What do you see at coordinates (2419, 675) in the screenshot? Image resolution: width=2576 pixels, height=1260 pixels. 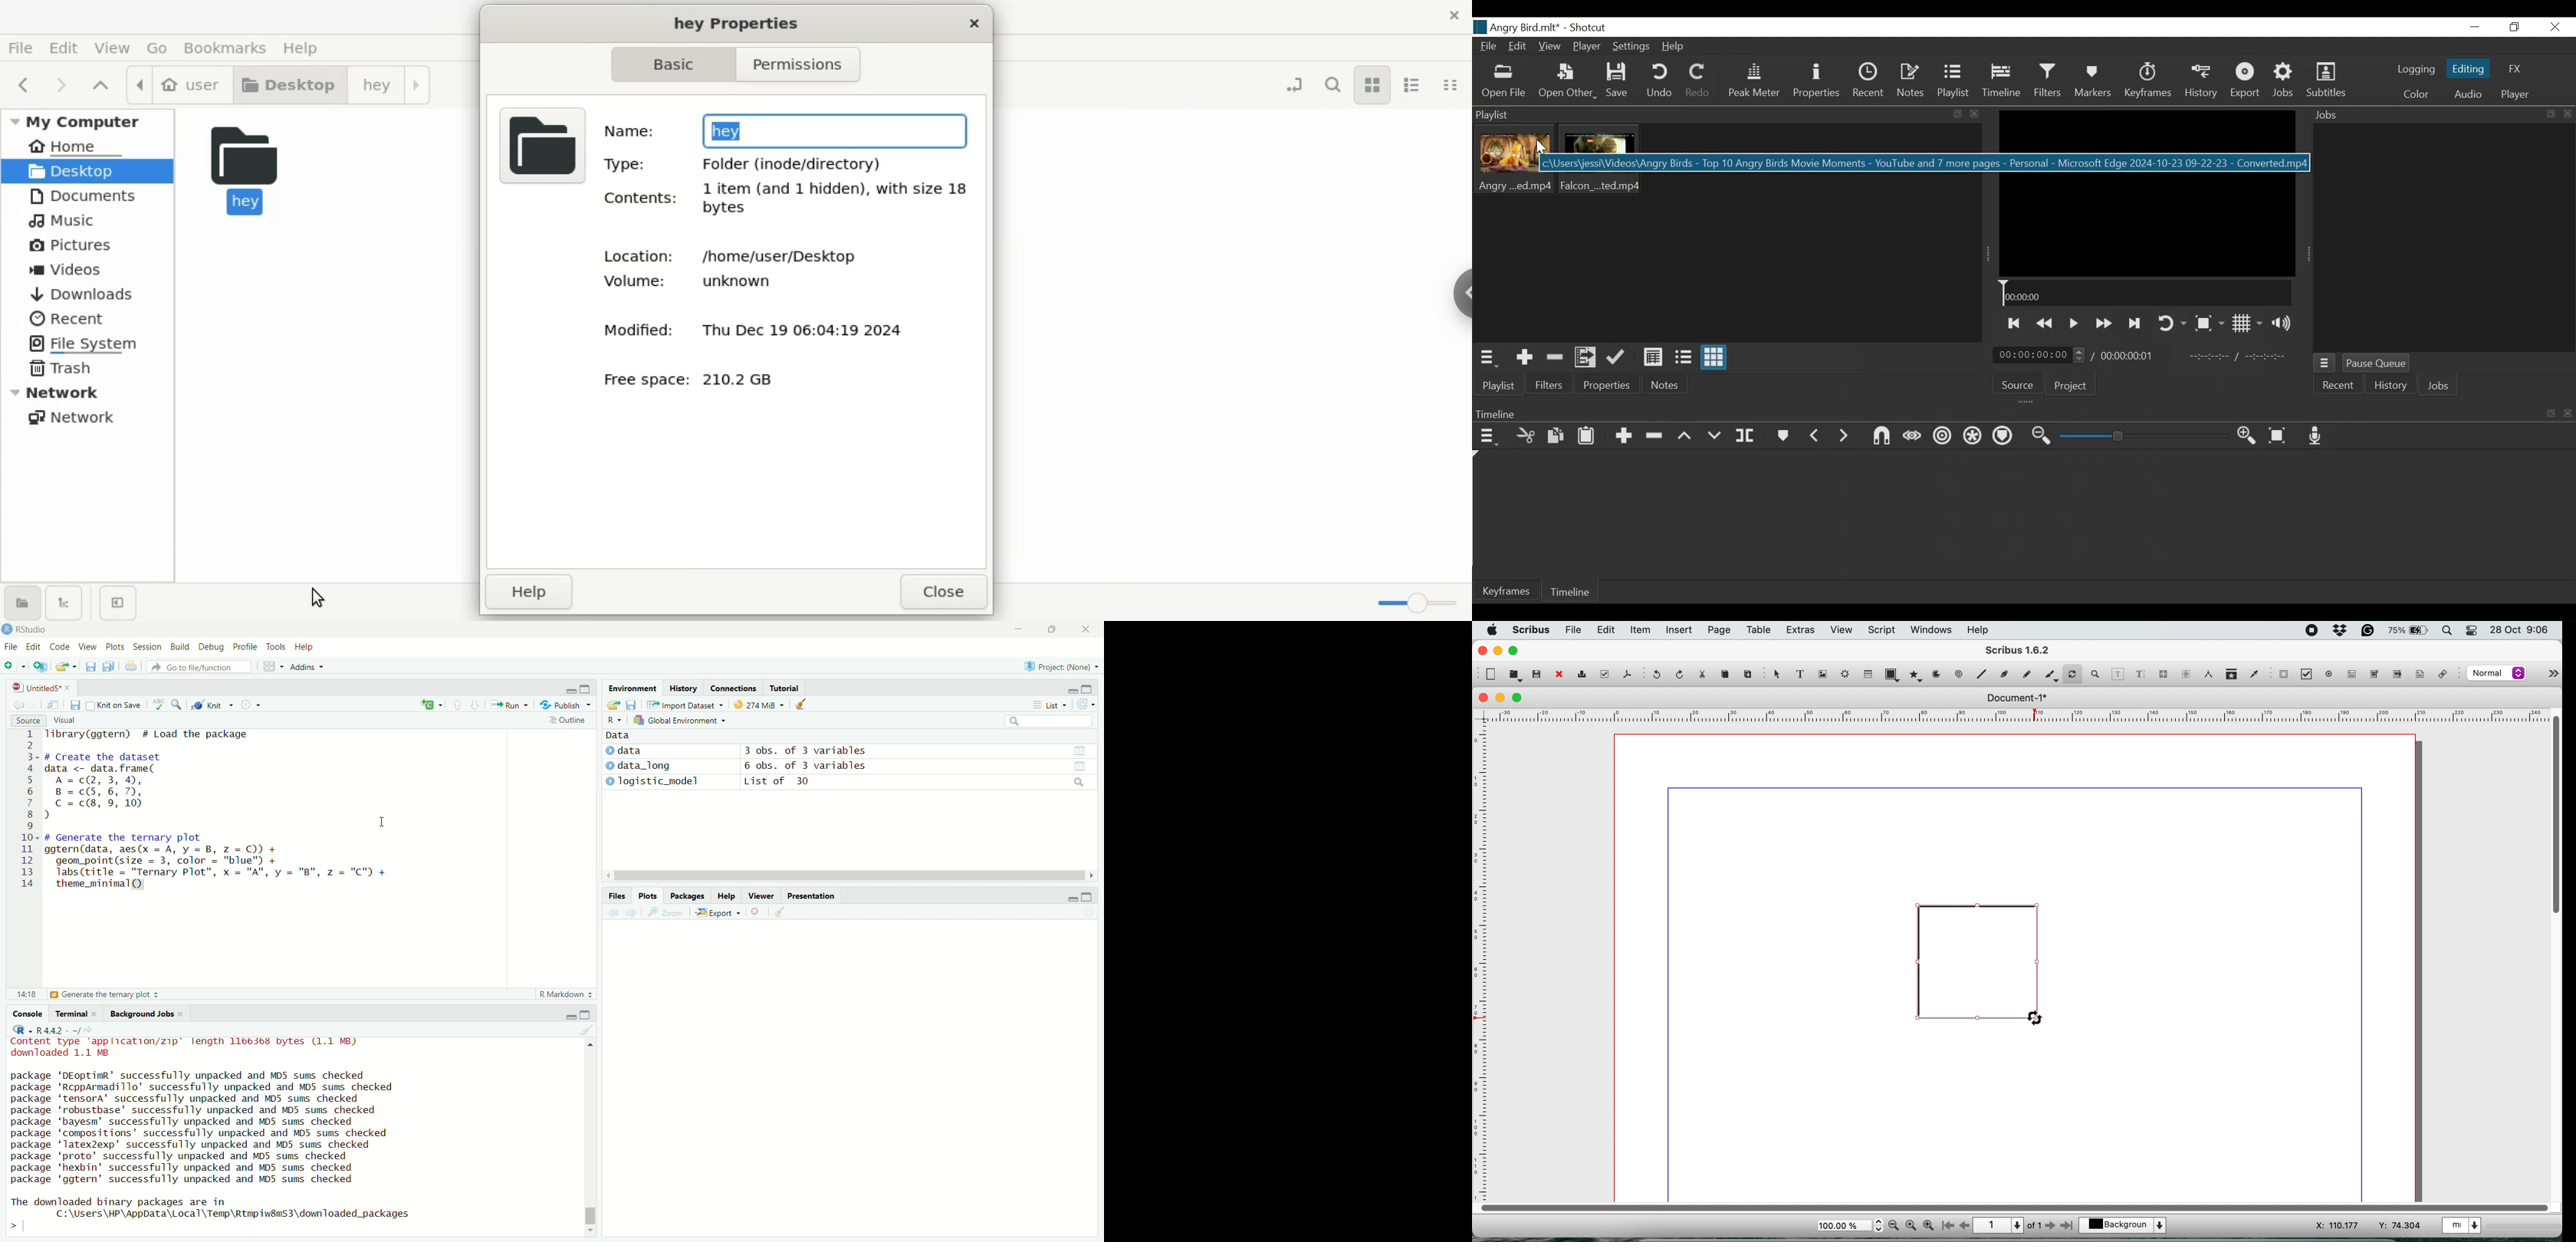 I see `text annotation` at bounding box center [2419, 675].